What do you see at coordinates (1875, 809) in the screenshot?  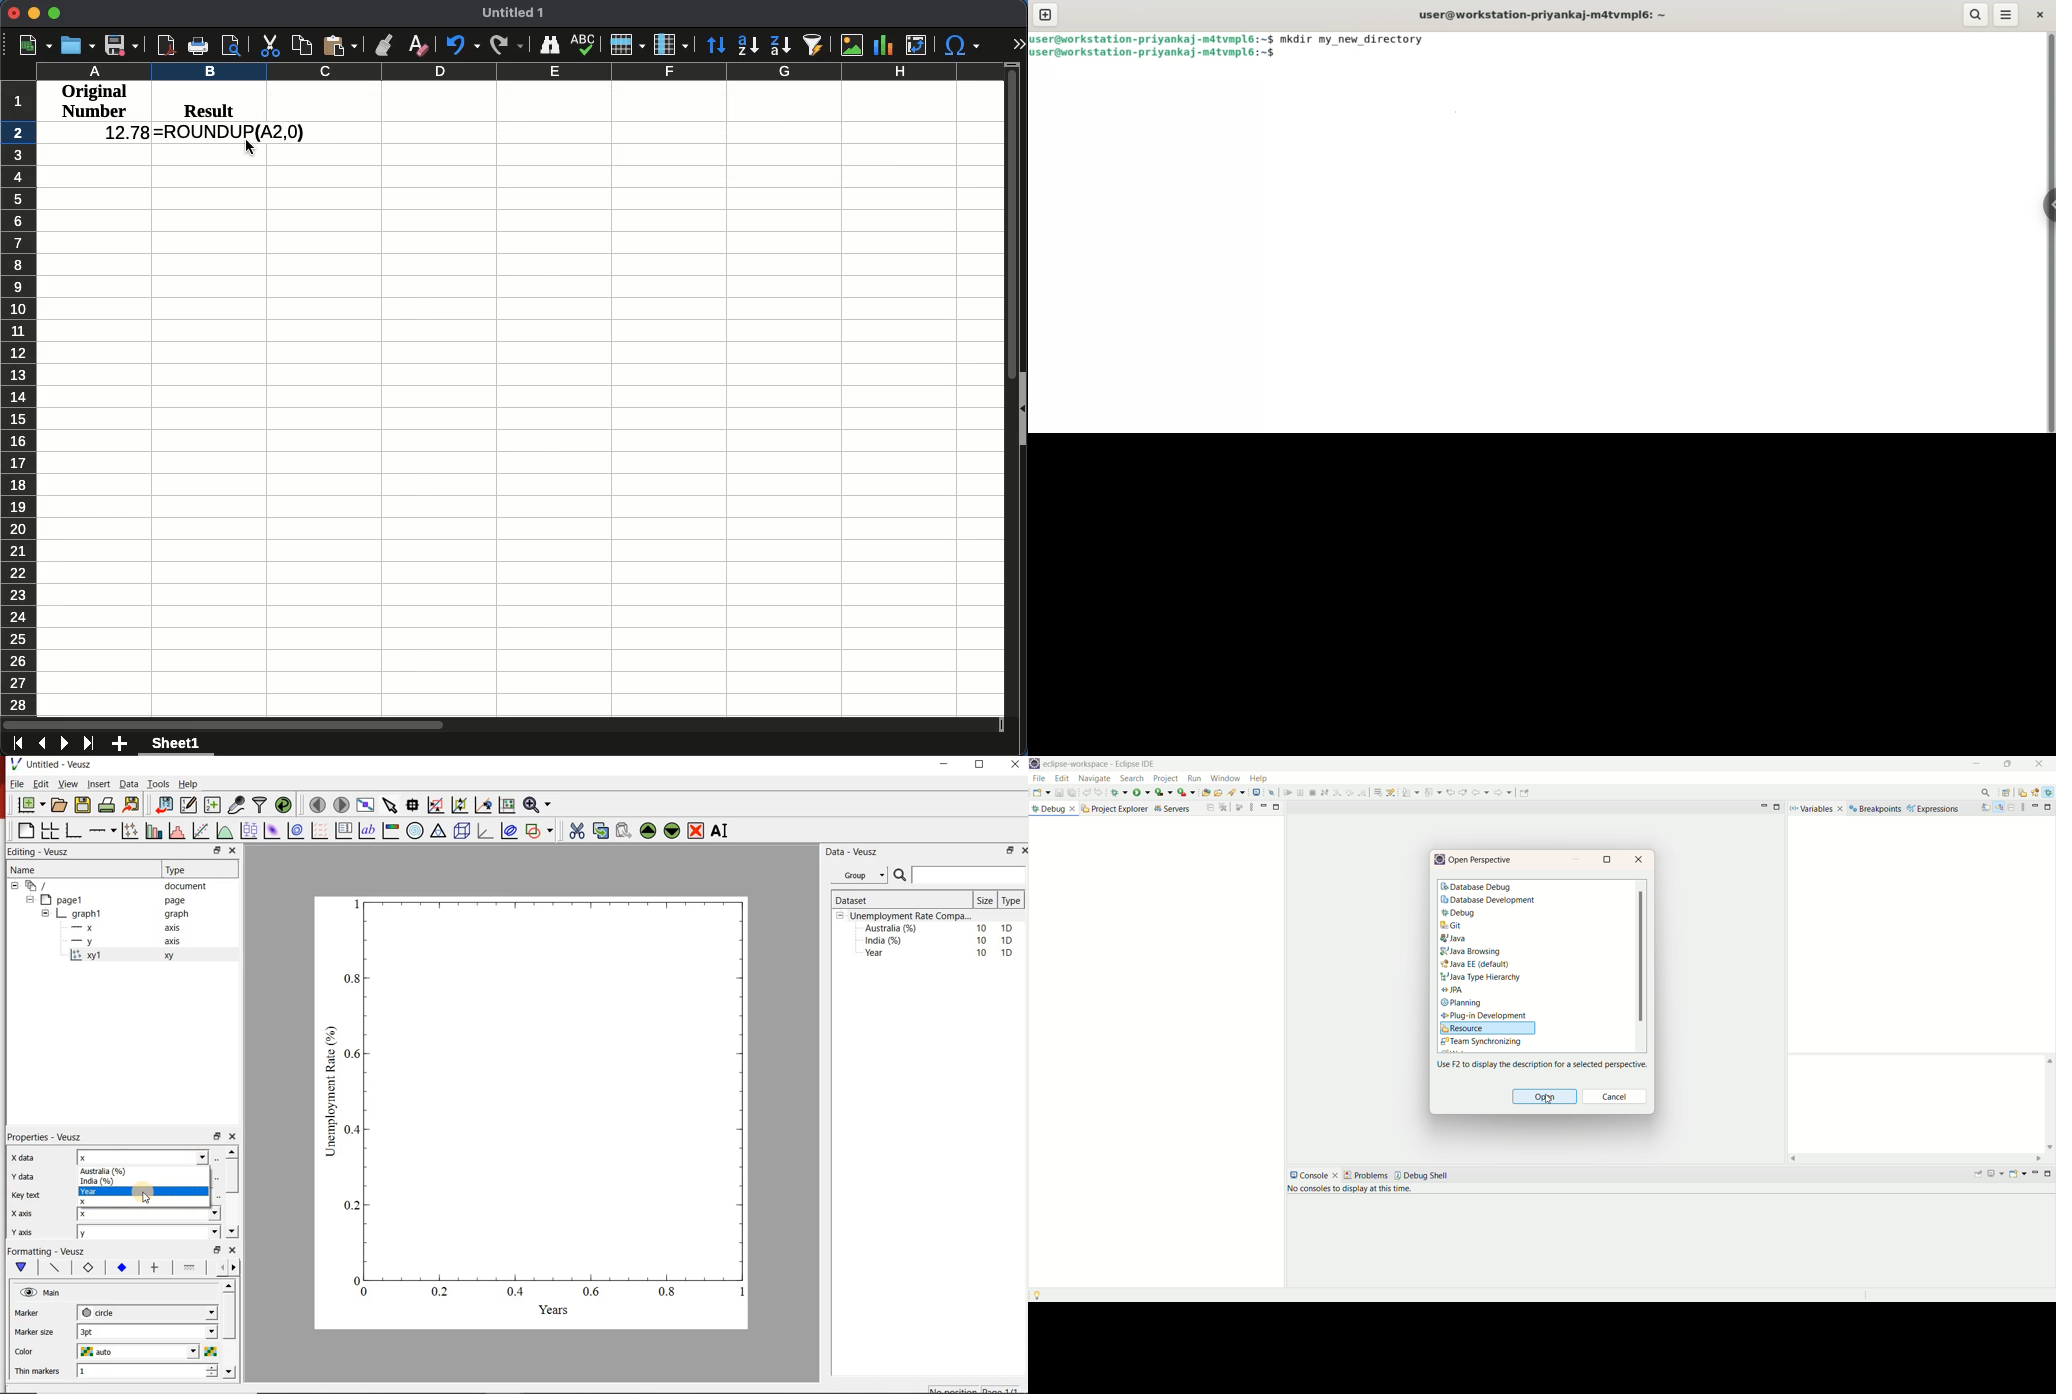 I see `breakpoints` at bounding box center [1875, 809].